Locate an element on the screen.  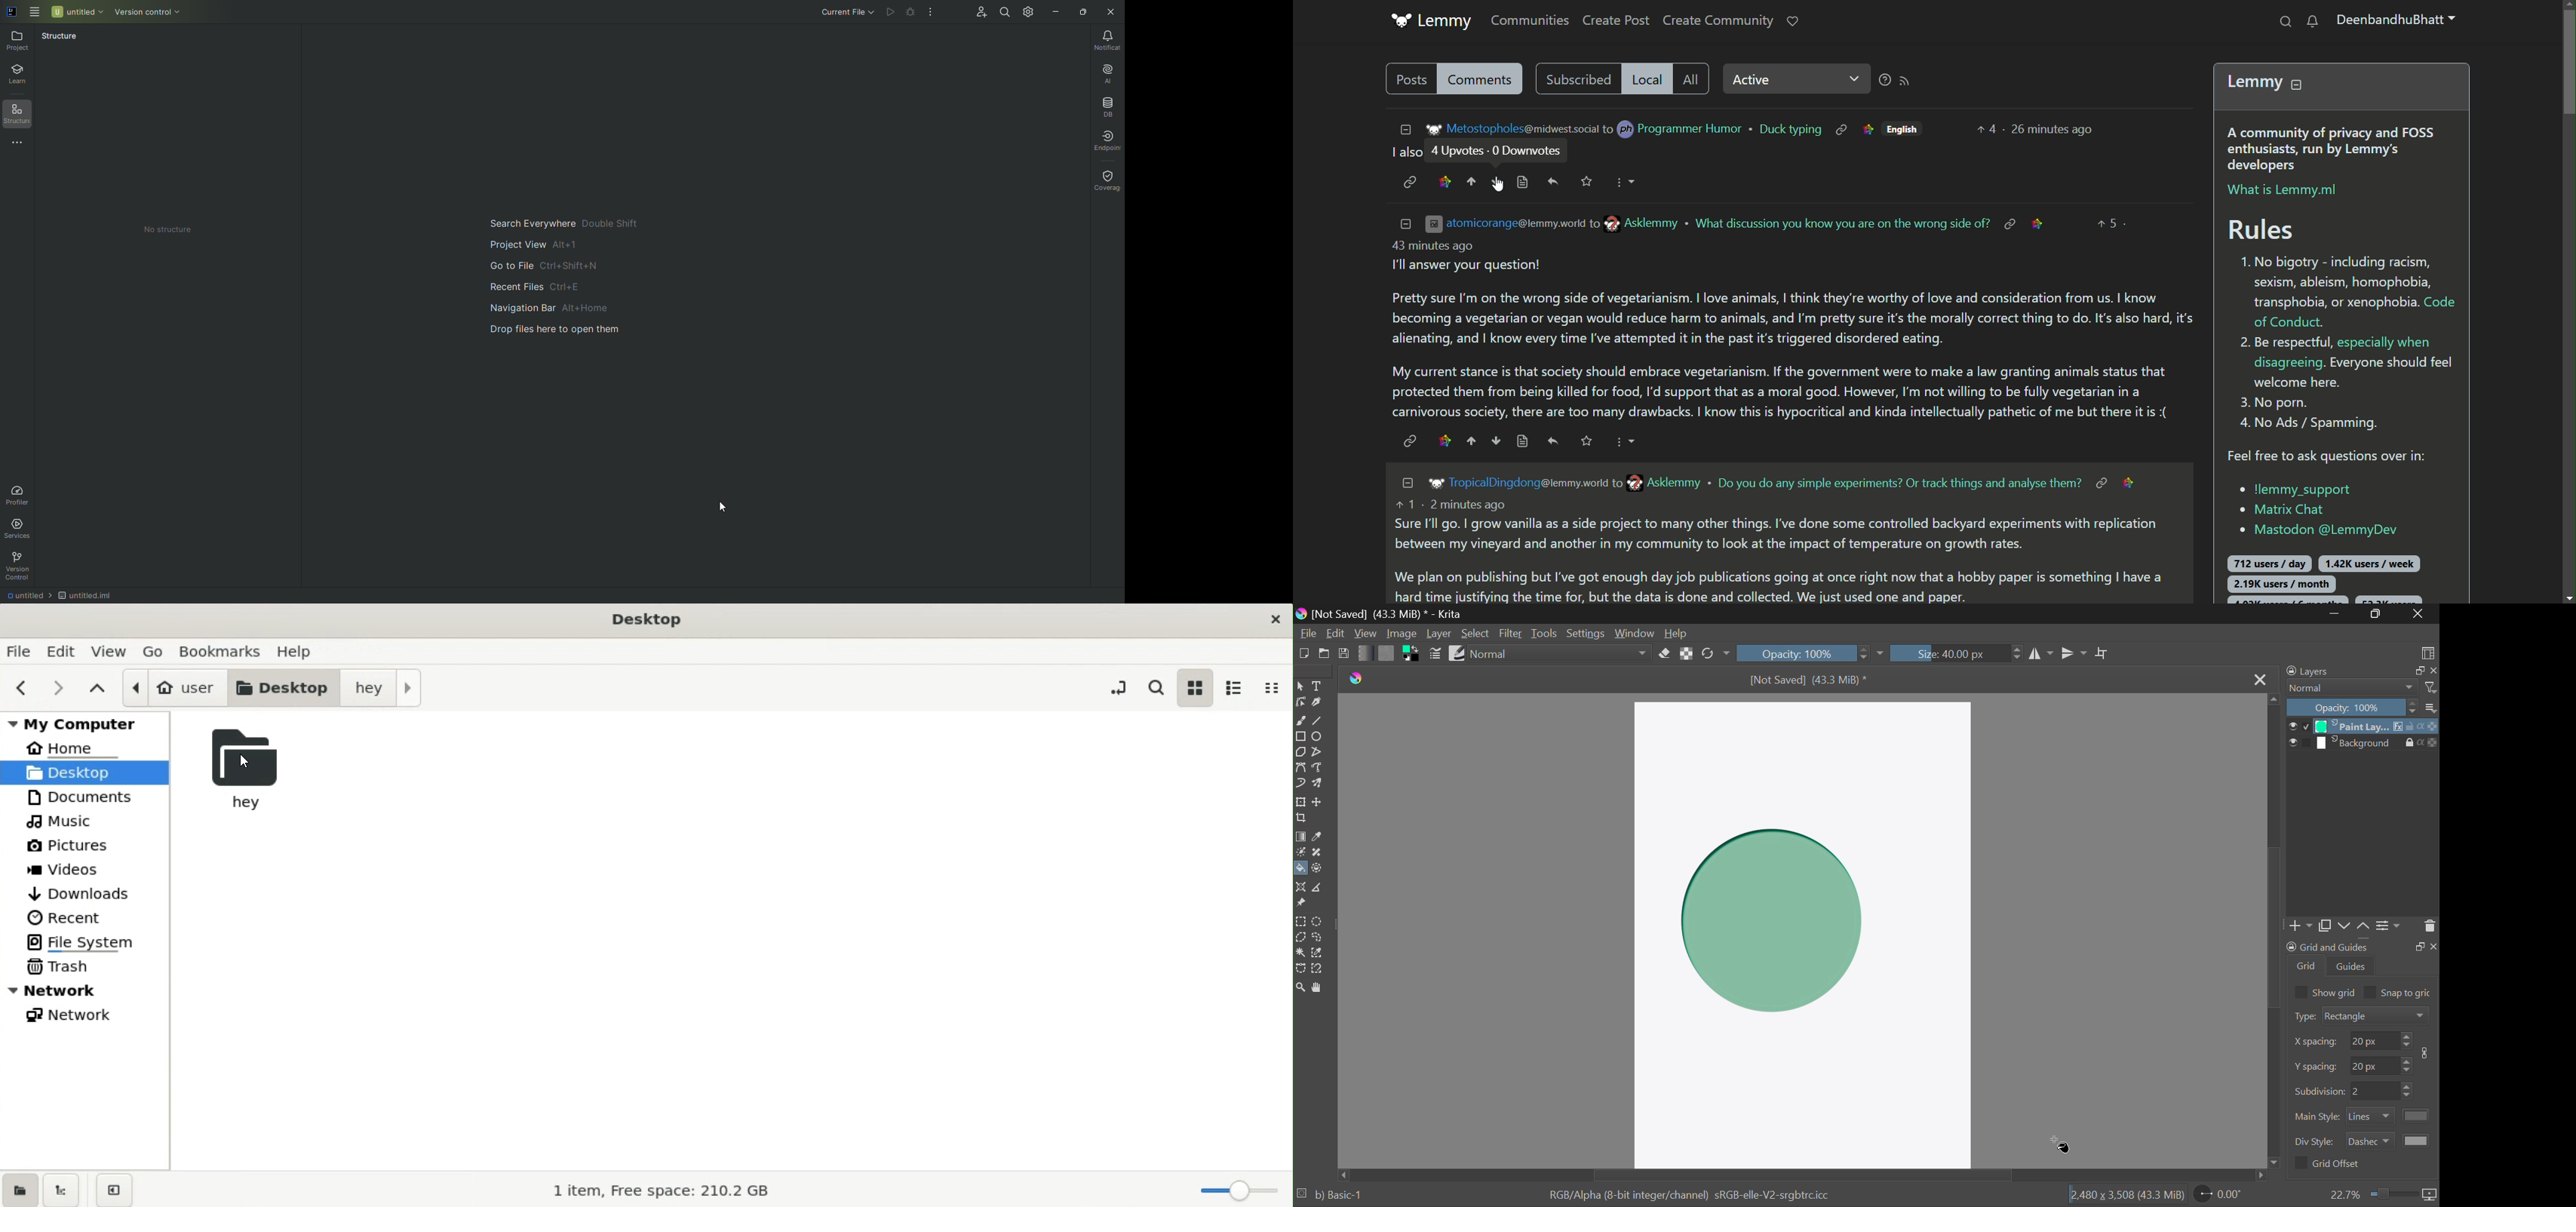
Help is located at coordinates (1678, 635).